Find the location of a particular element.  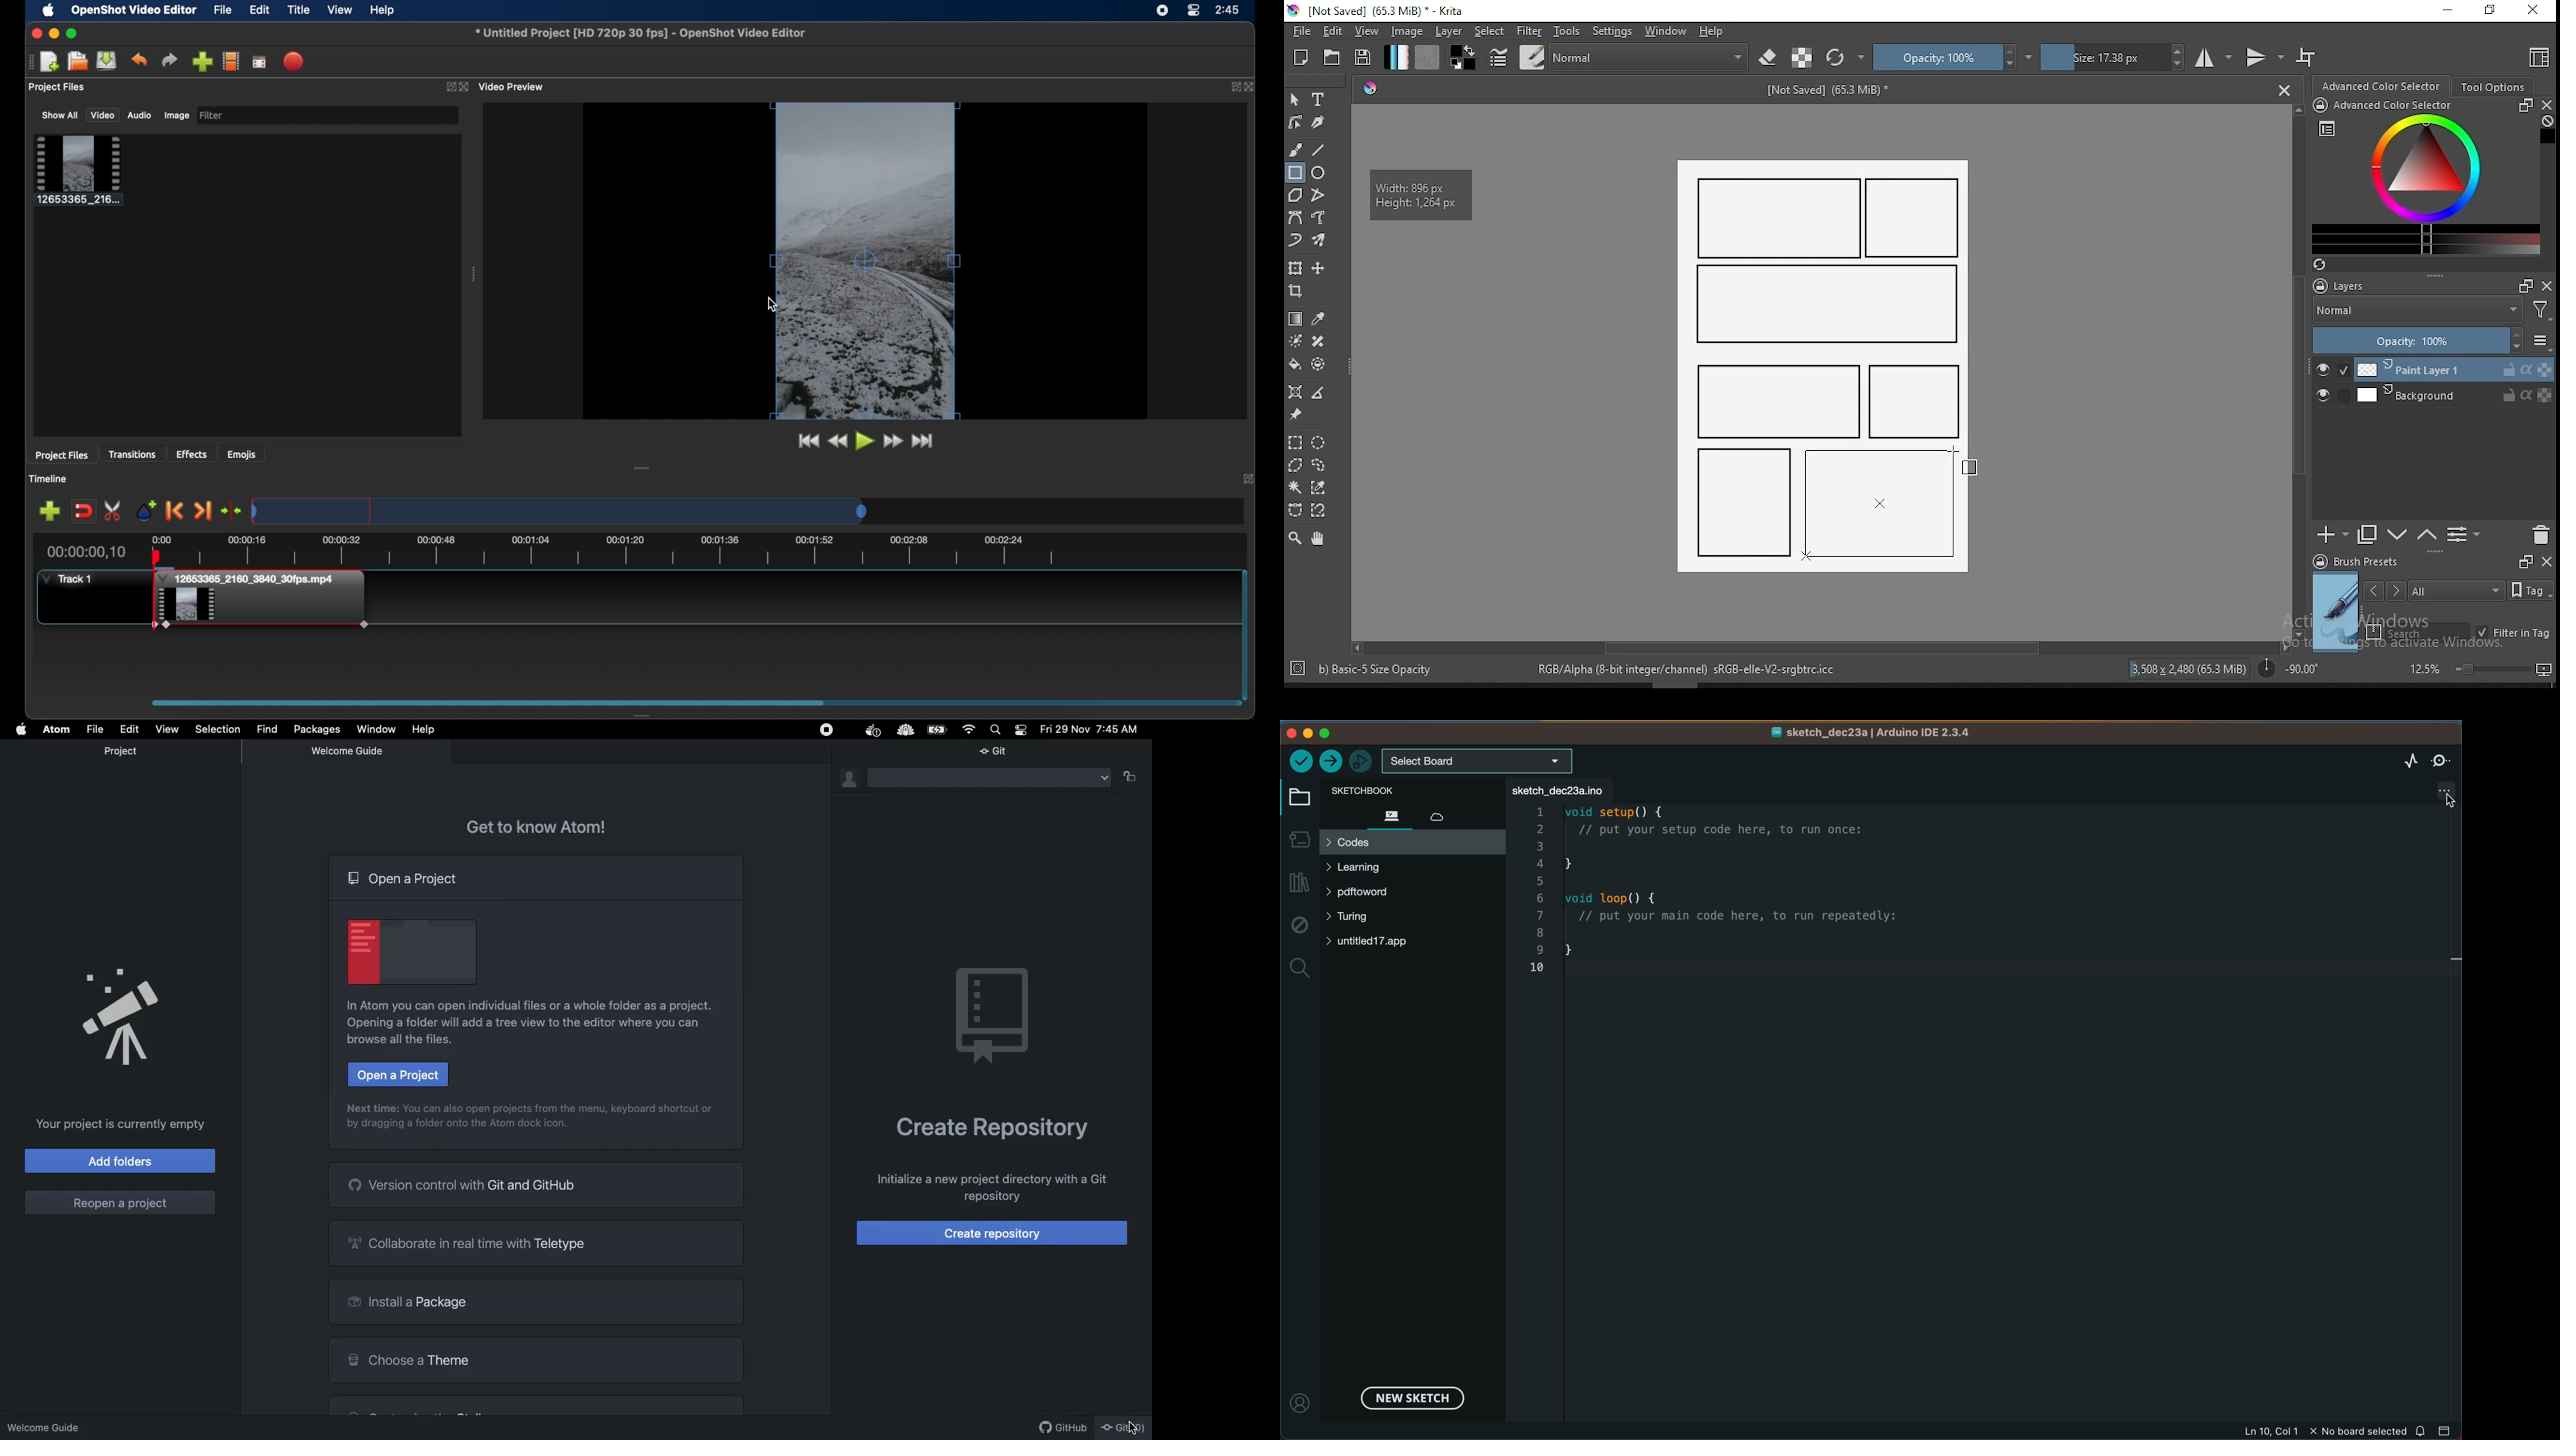

Add folders is located at coordinates (119, 1162).